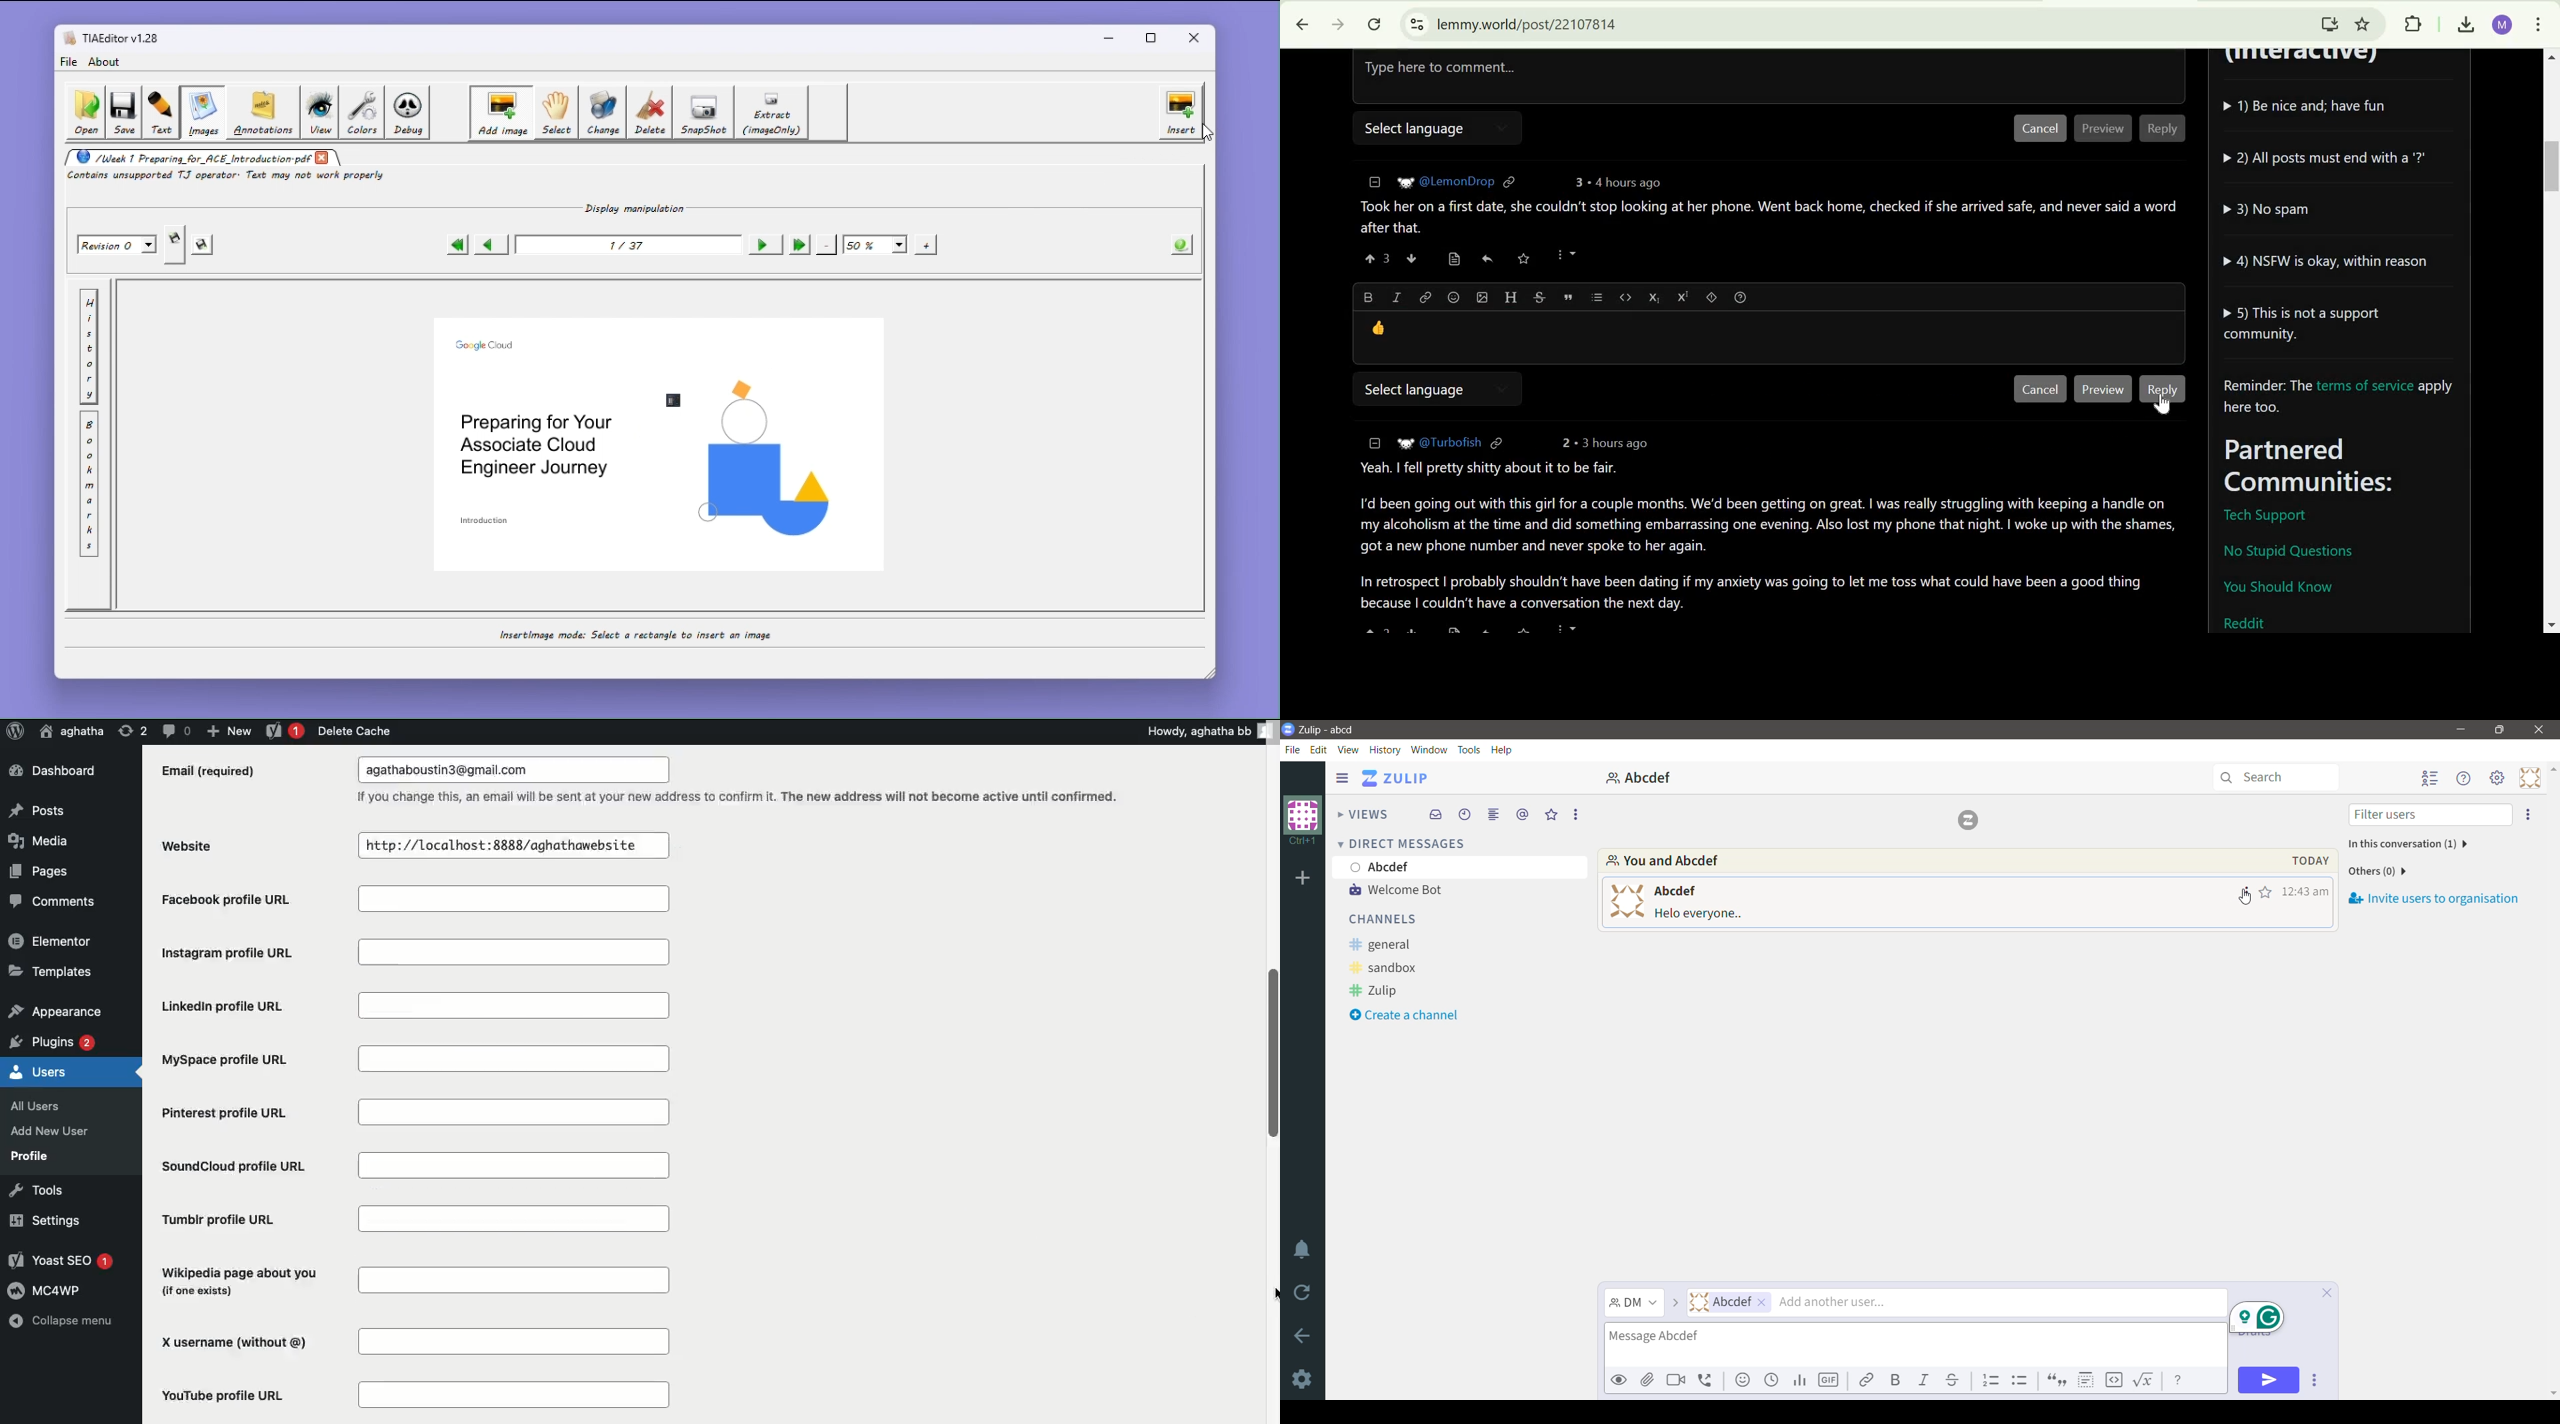 This screenshot has width=2576, height=1428. What do you see at coordinates (415, 1005) in the screenshot?
I see `LinkedIn profile URL` at bounding box center [415, 1005].